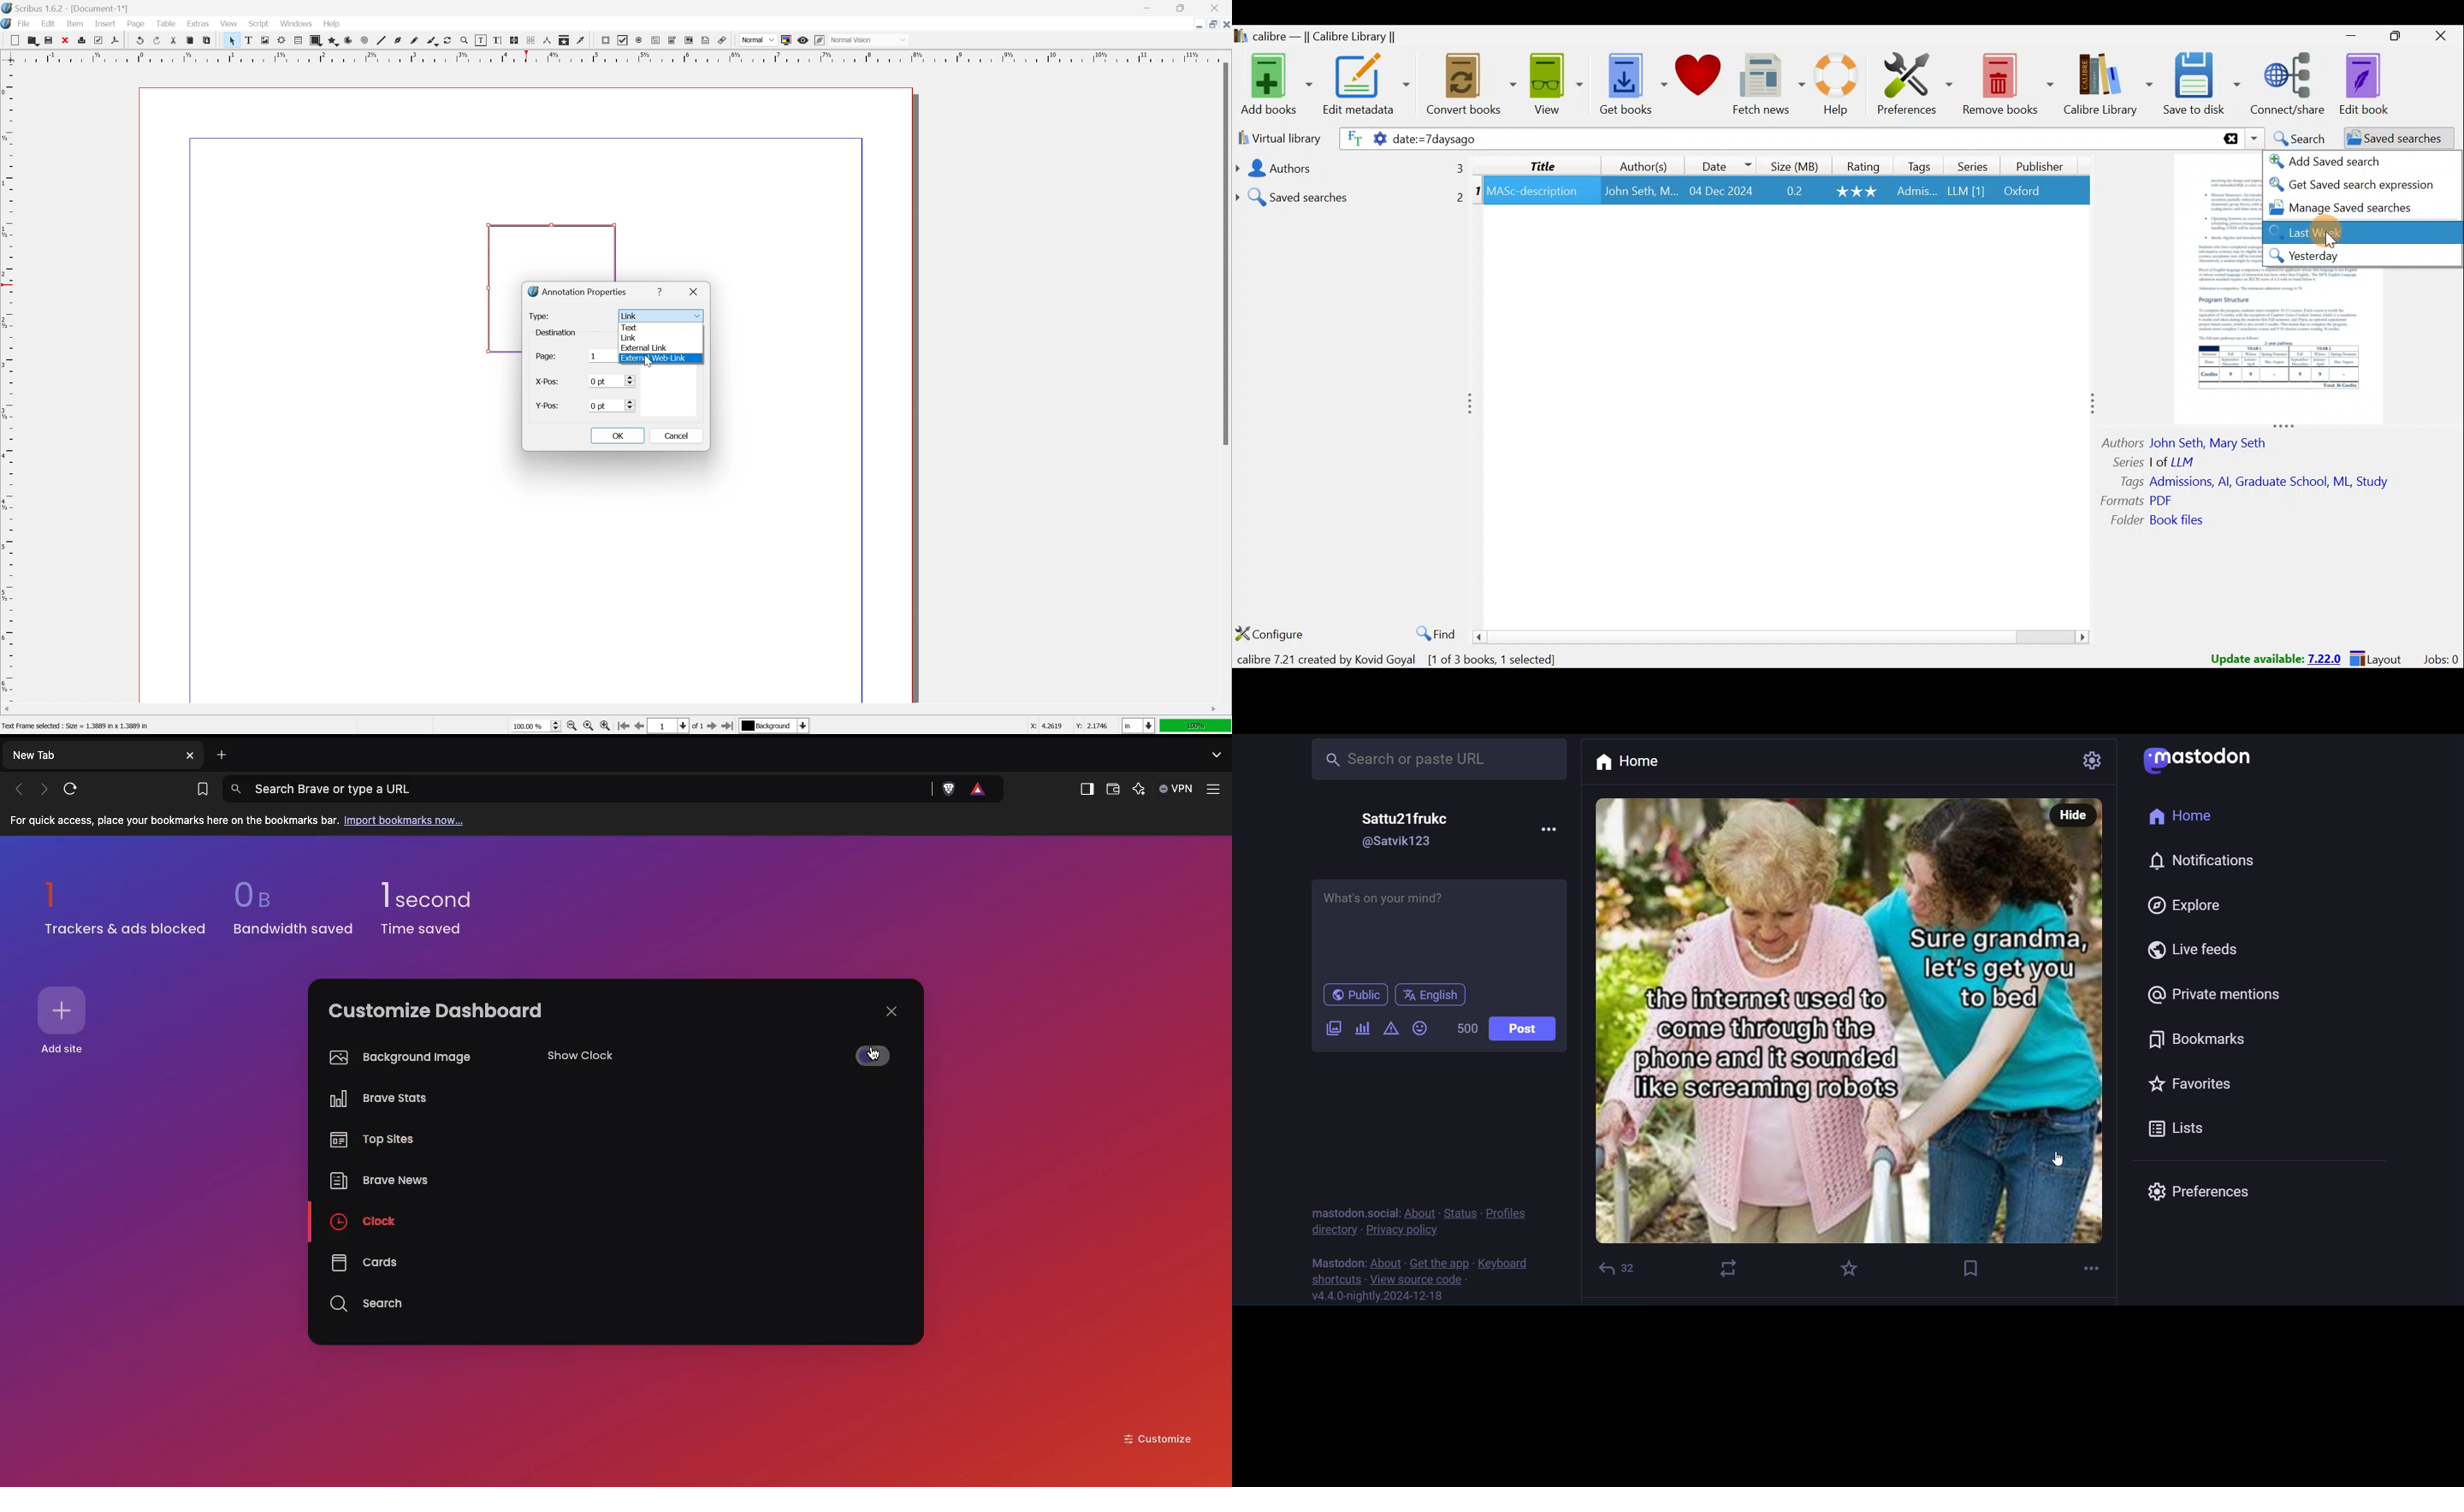 Image resolution: width=2464 pixels, height=1512 pixels. I want to click on edit text with story editor, so click(498, 40).